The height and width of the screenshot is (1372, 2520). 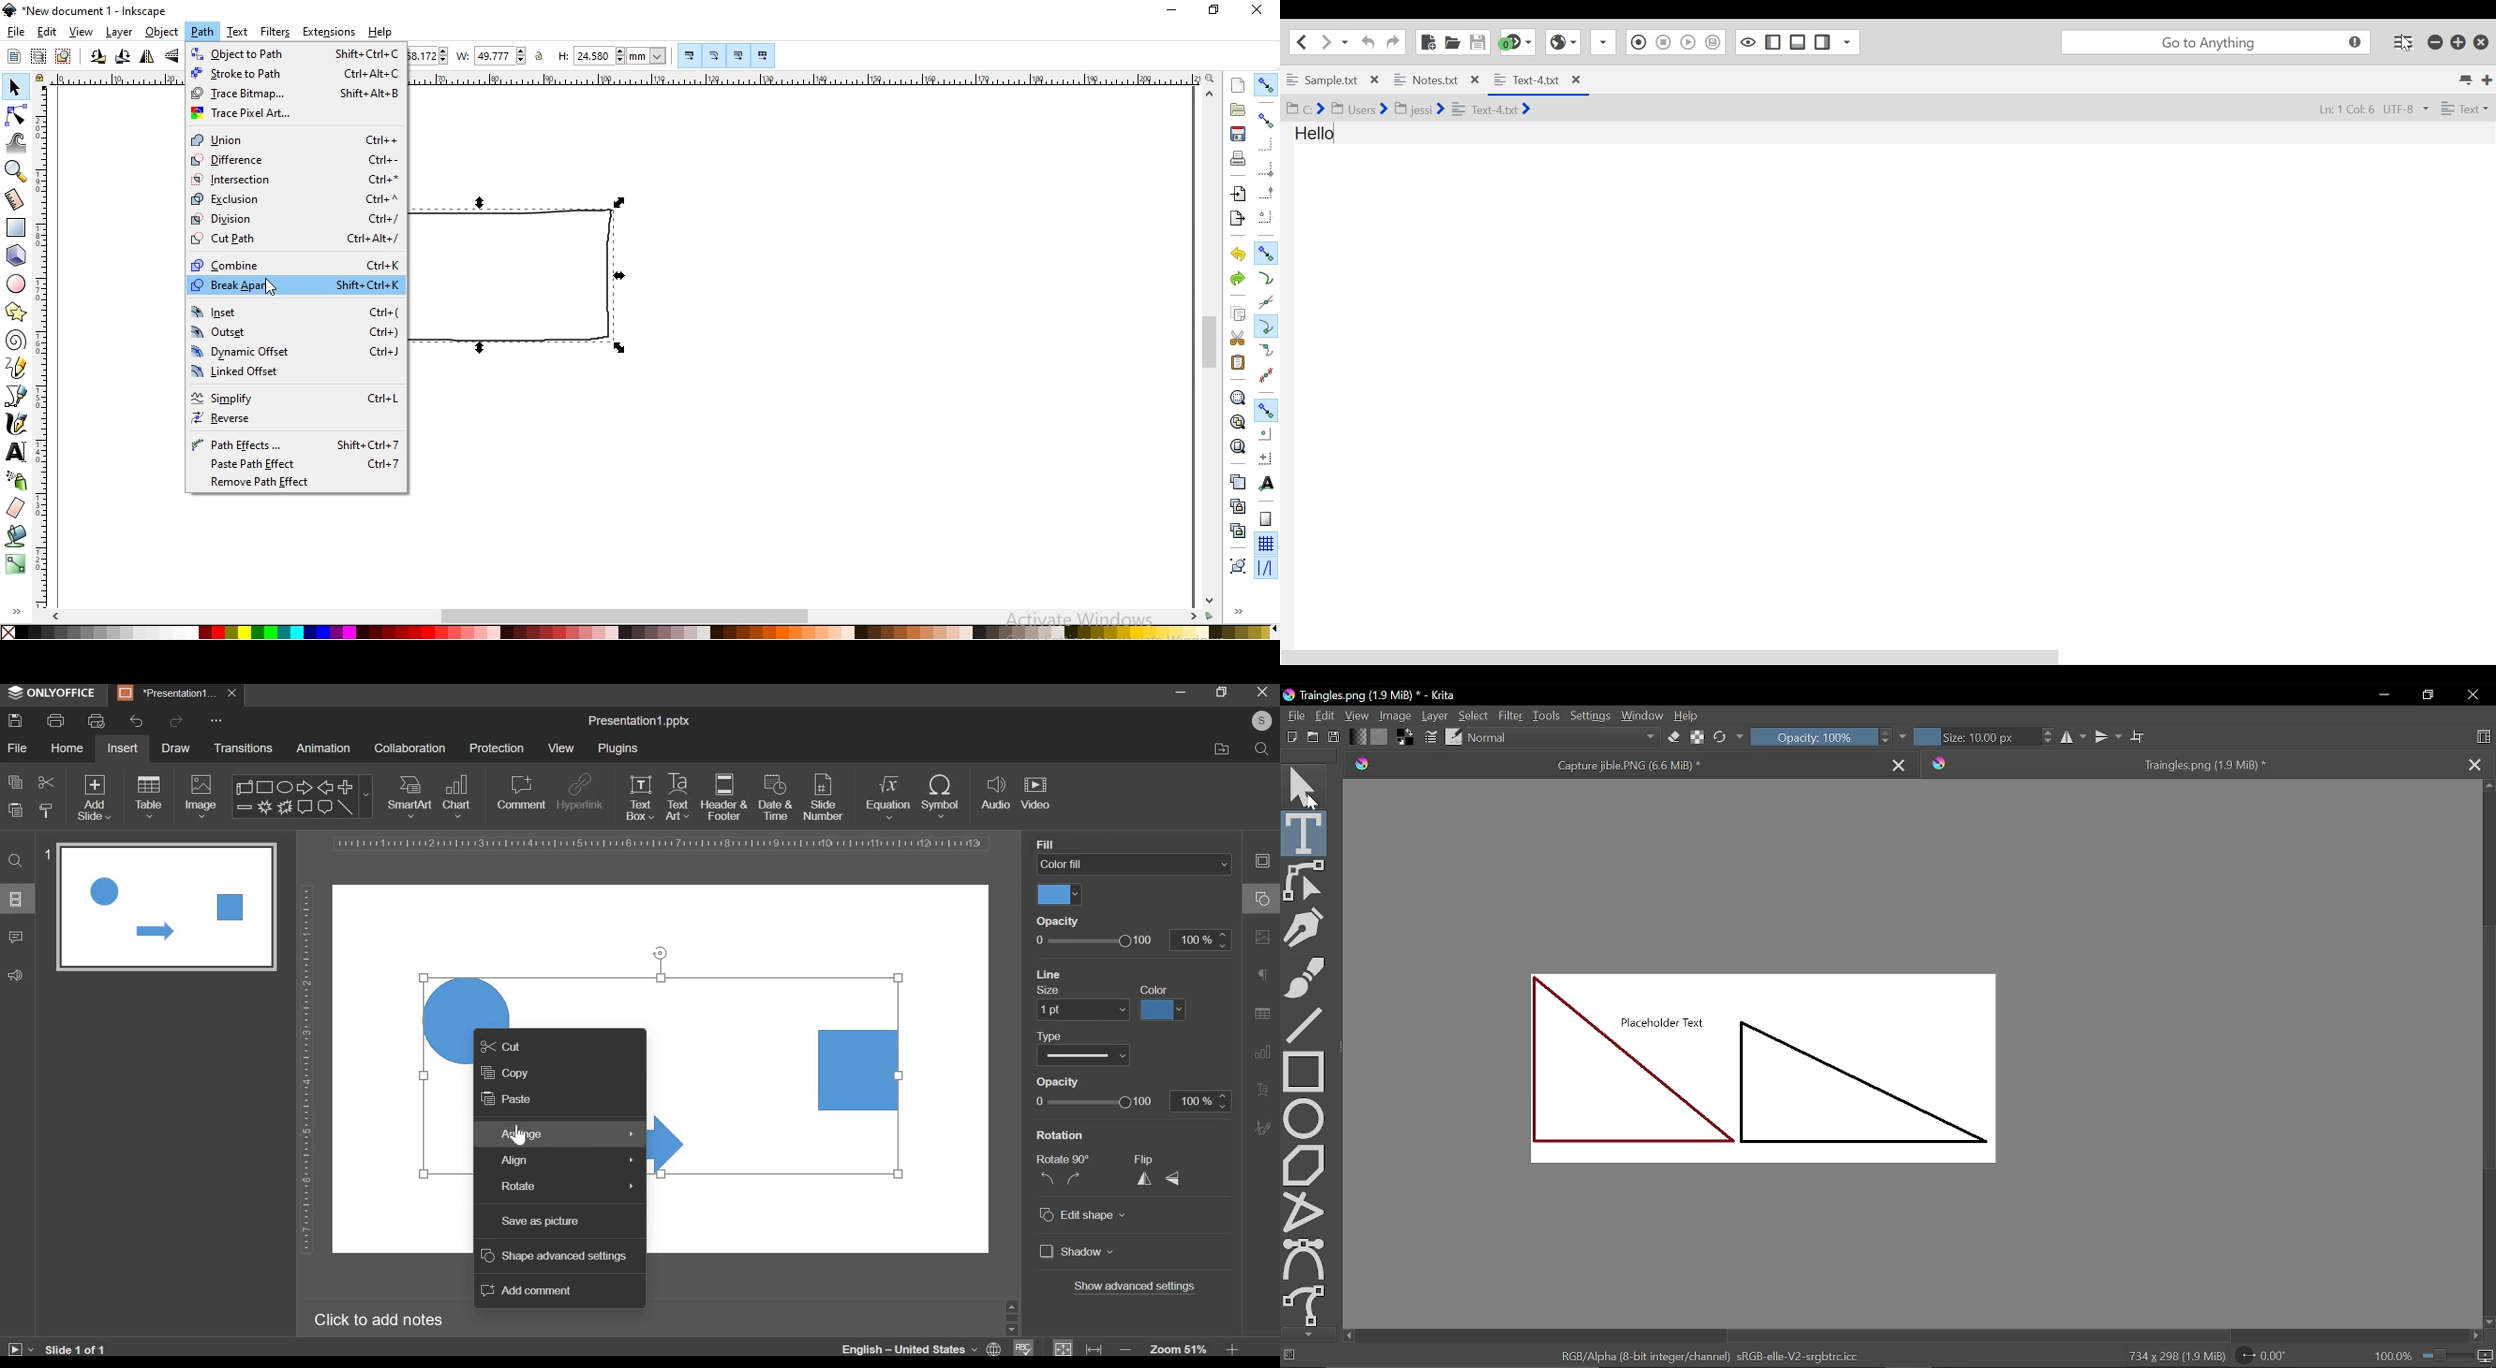 I want to click on Restore, so click(x=2459, y=42).